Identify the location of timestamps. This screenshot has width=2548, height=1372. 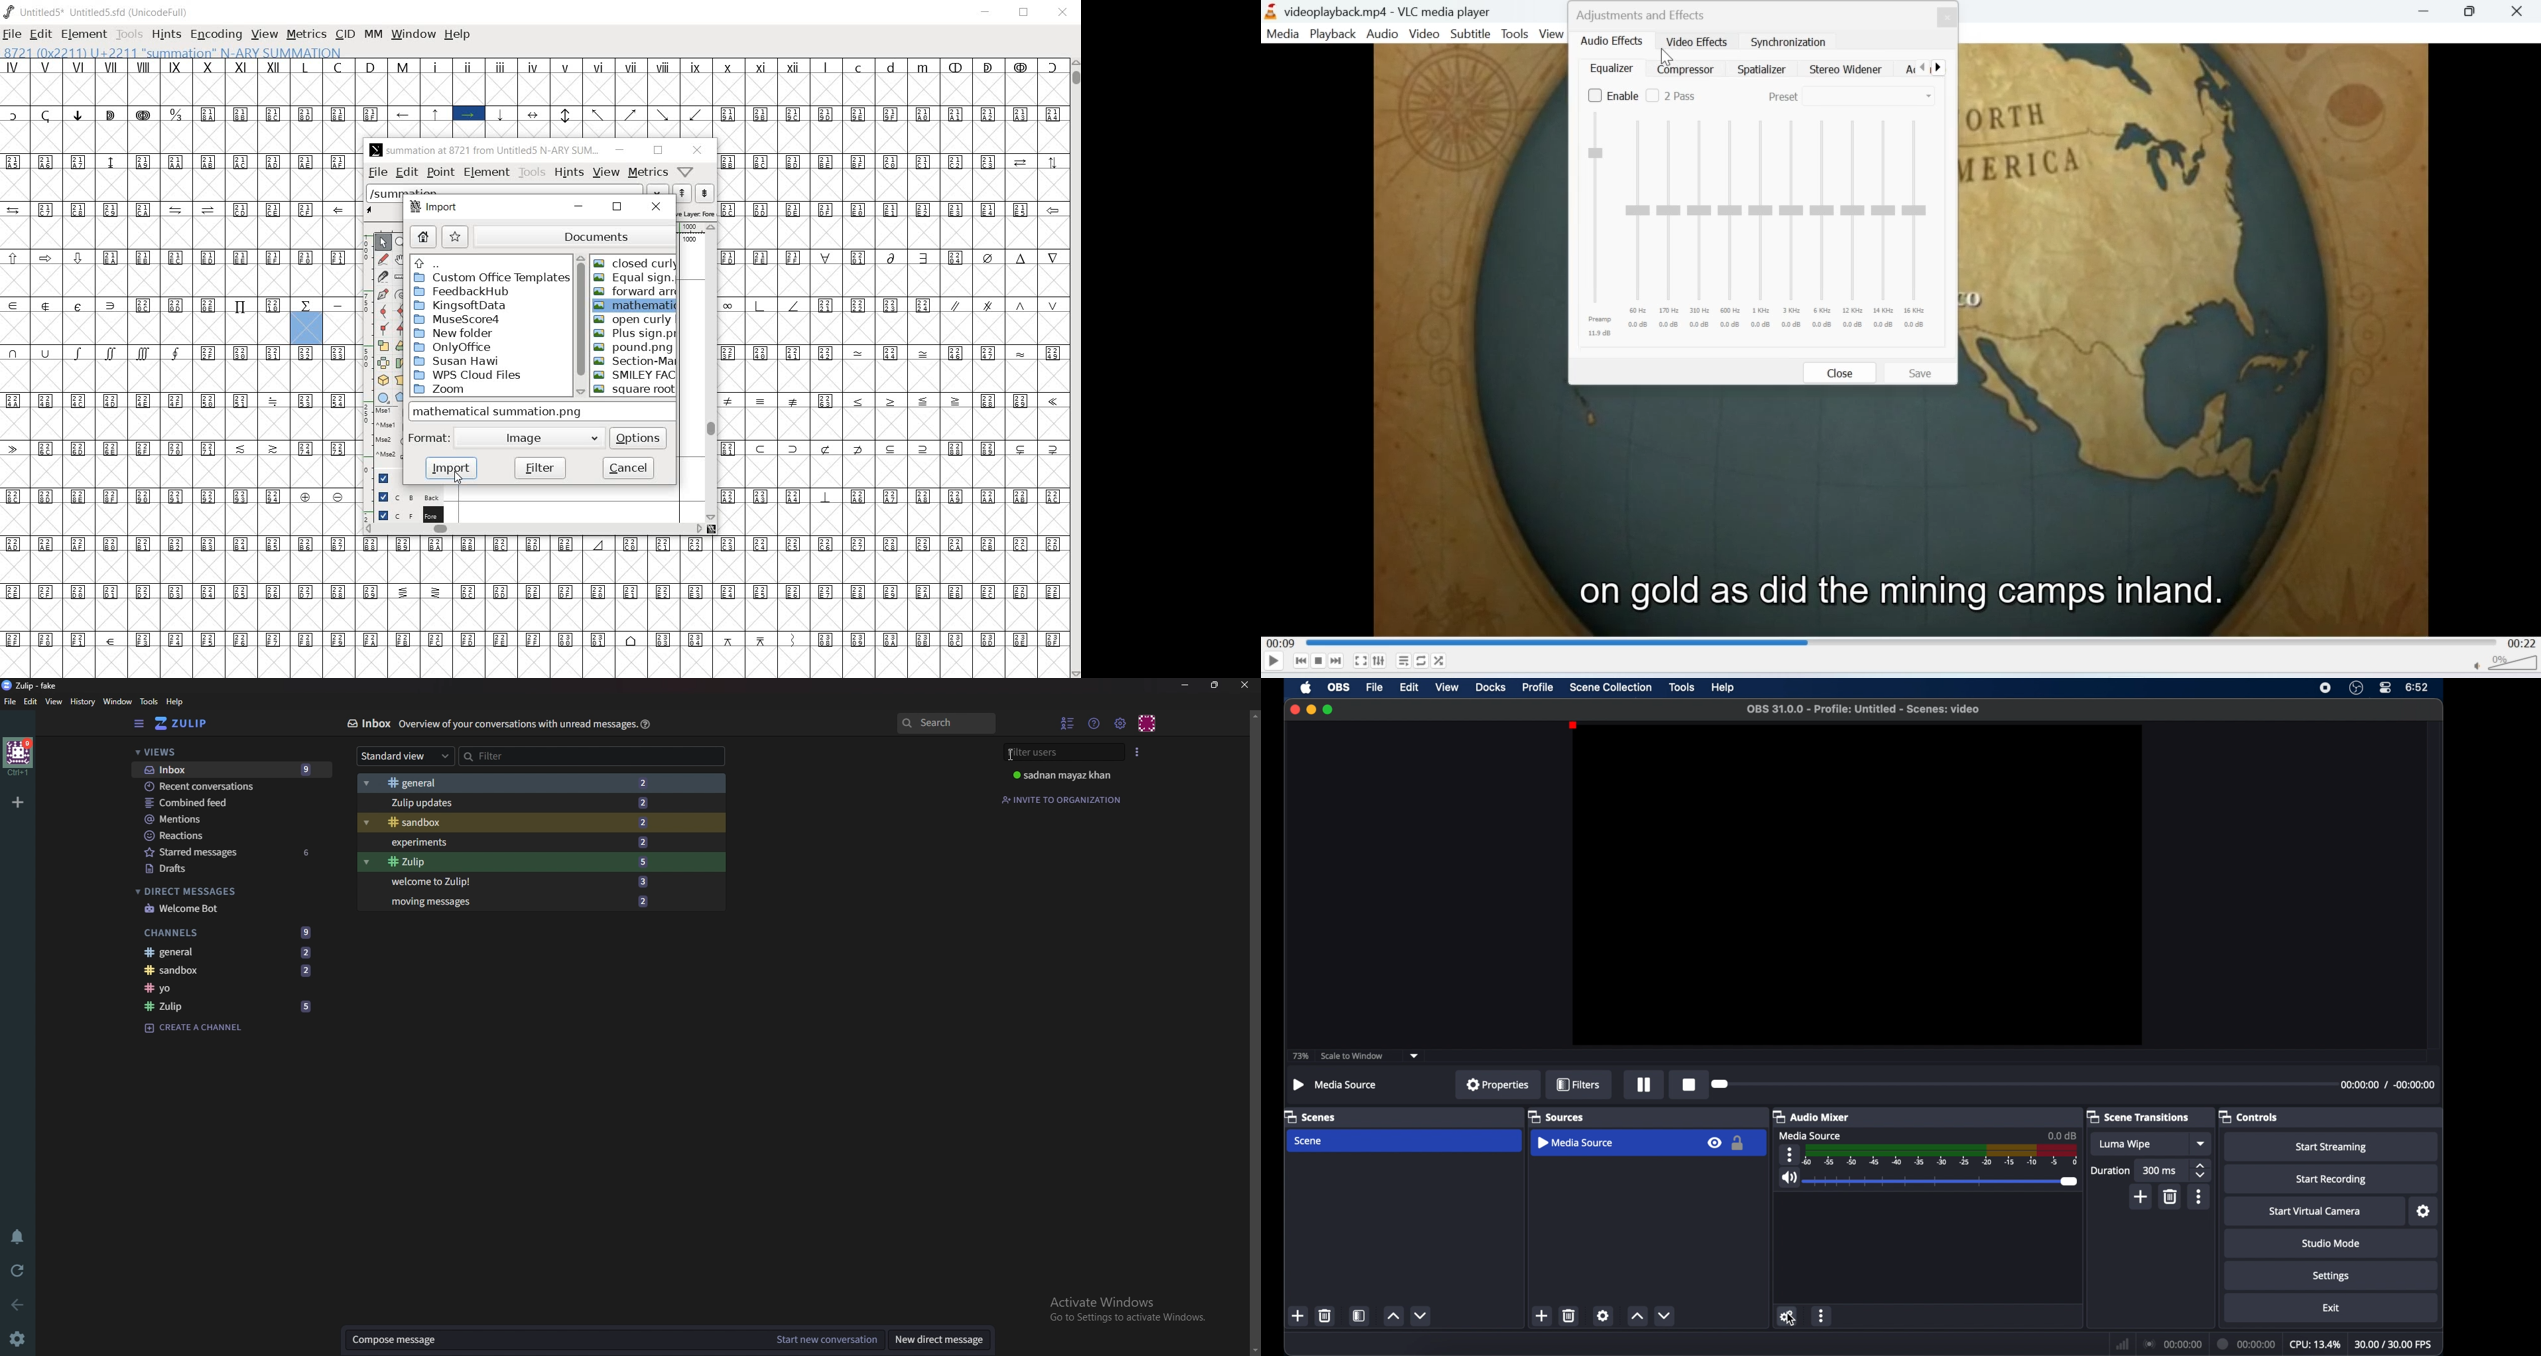
(2388, 1085).